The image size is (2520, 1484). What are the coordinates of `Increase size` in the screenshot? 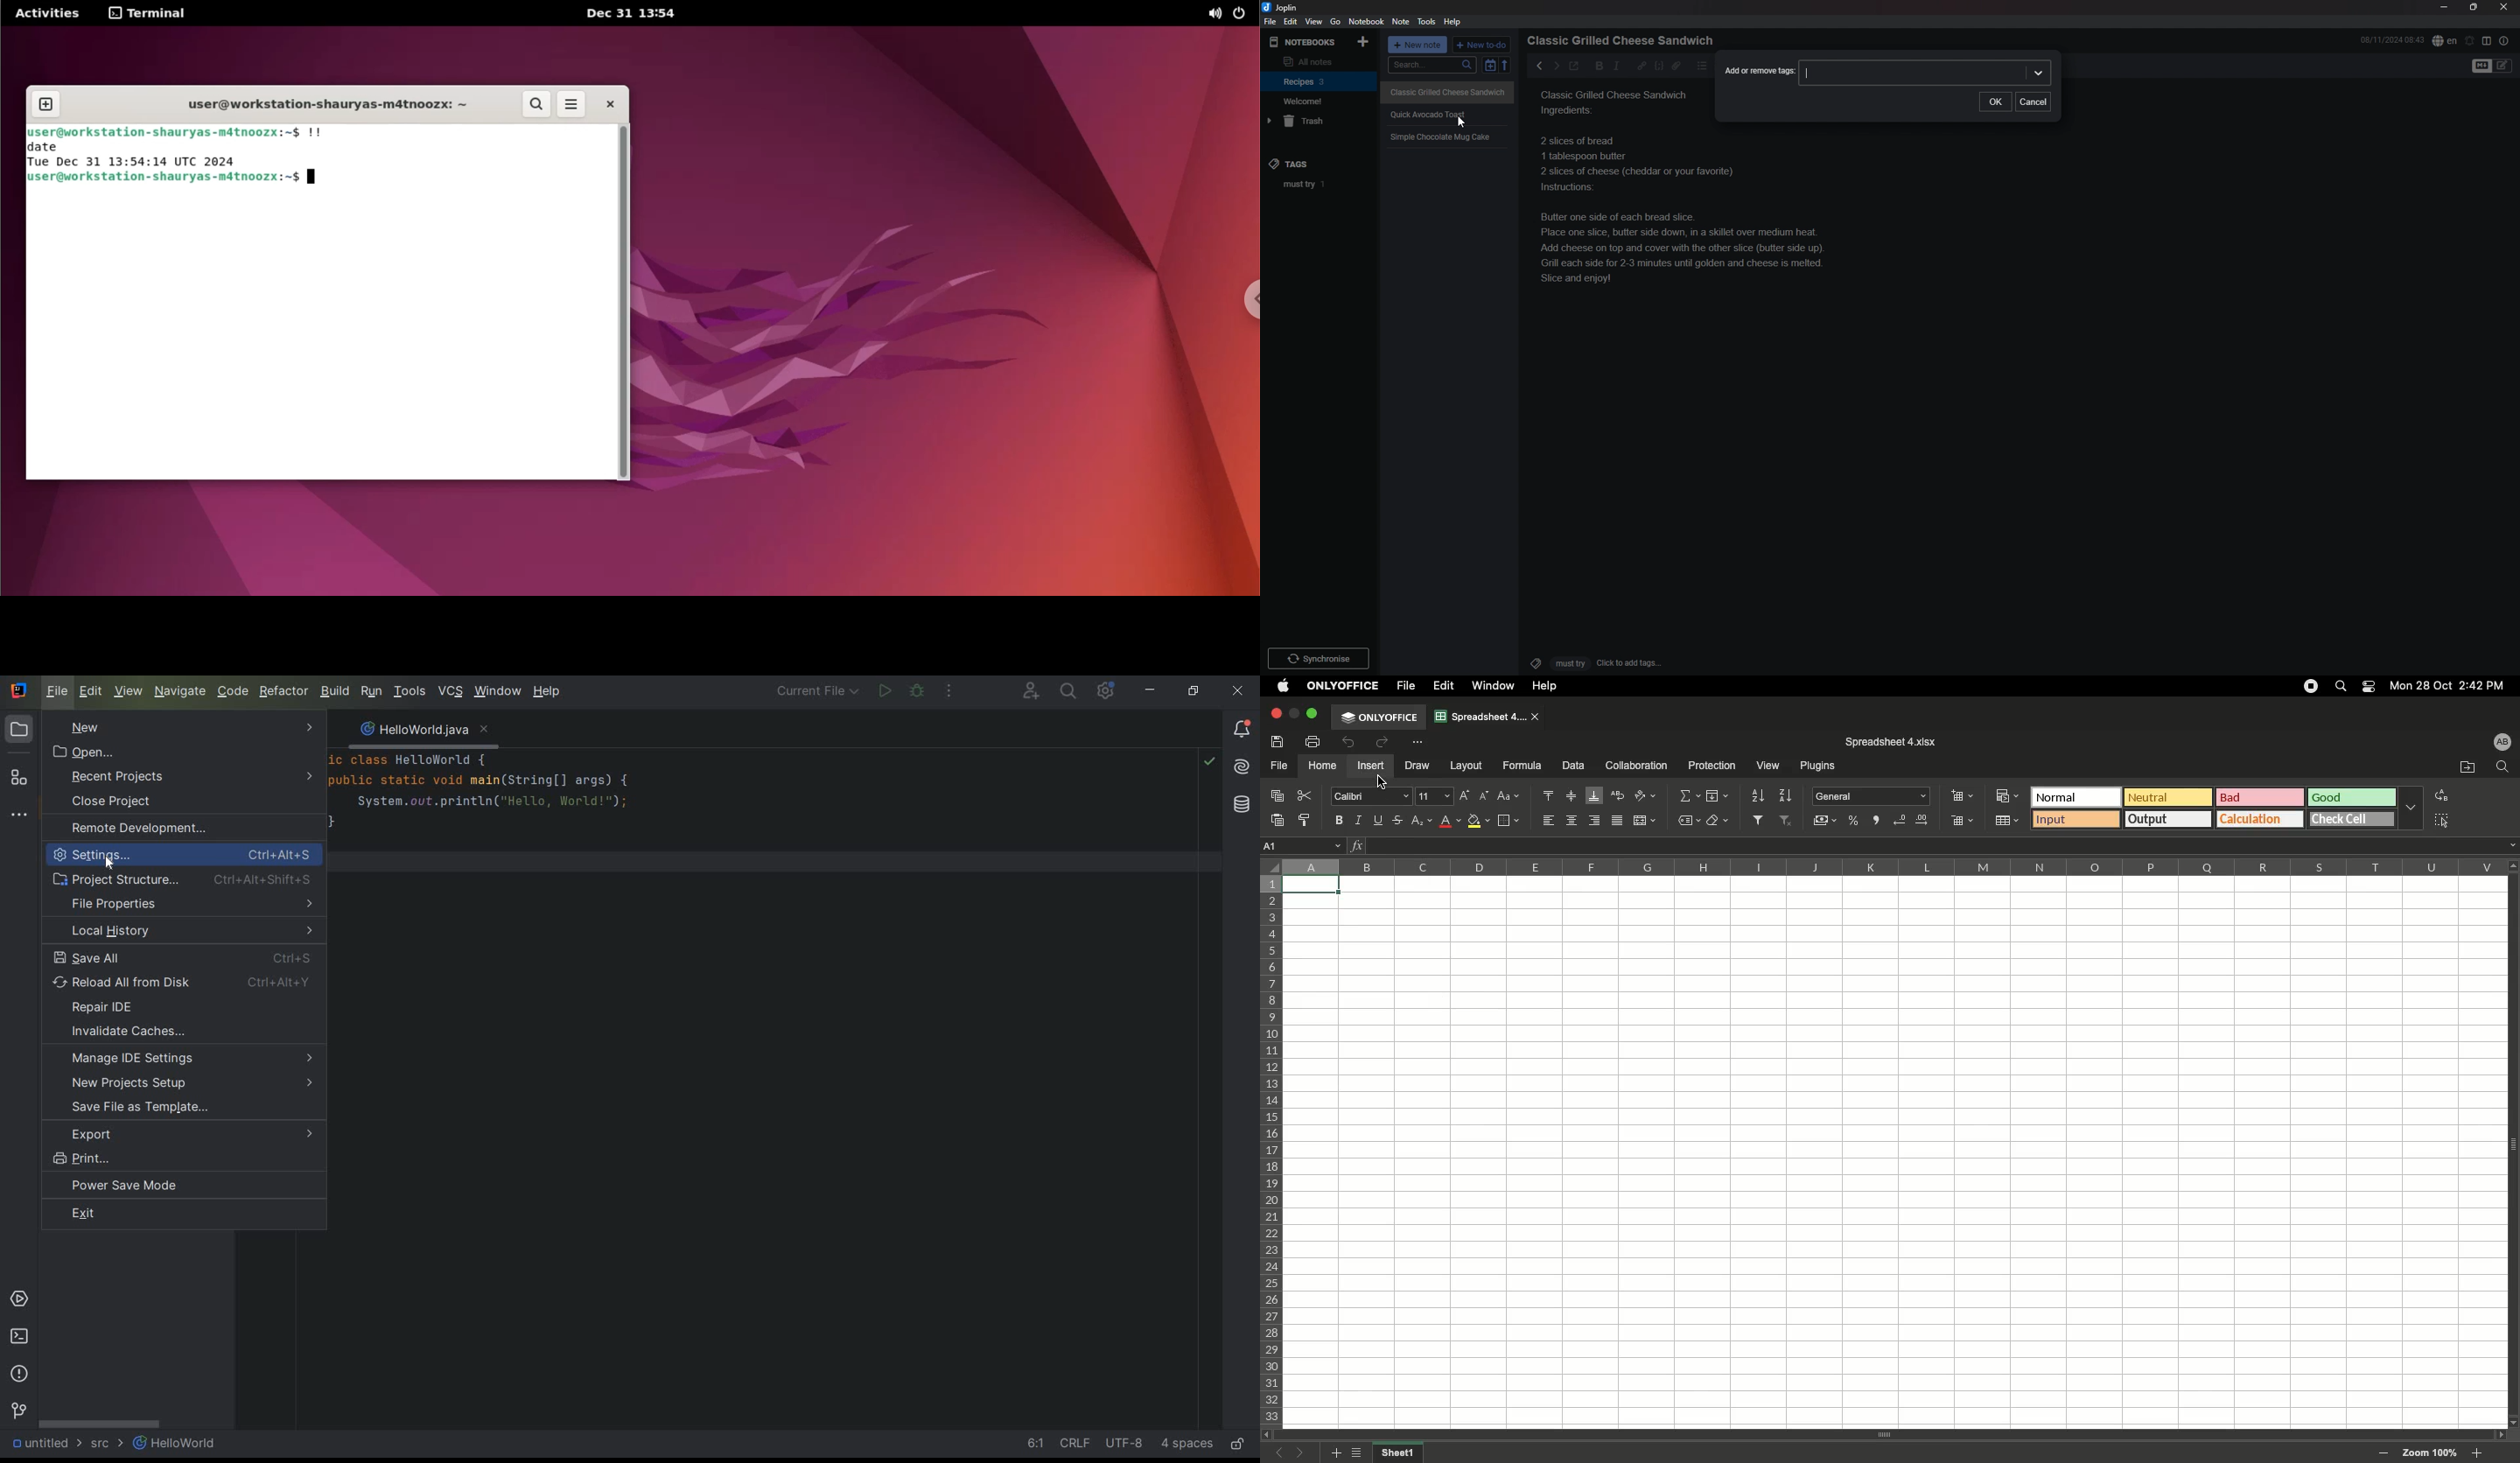 It's located at (1467, 798).